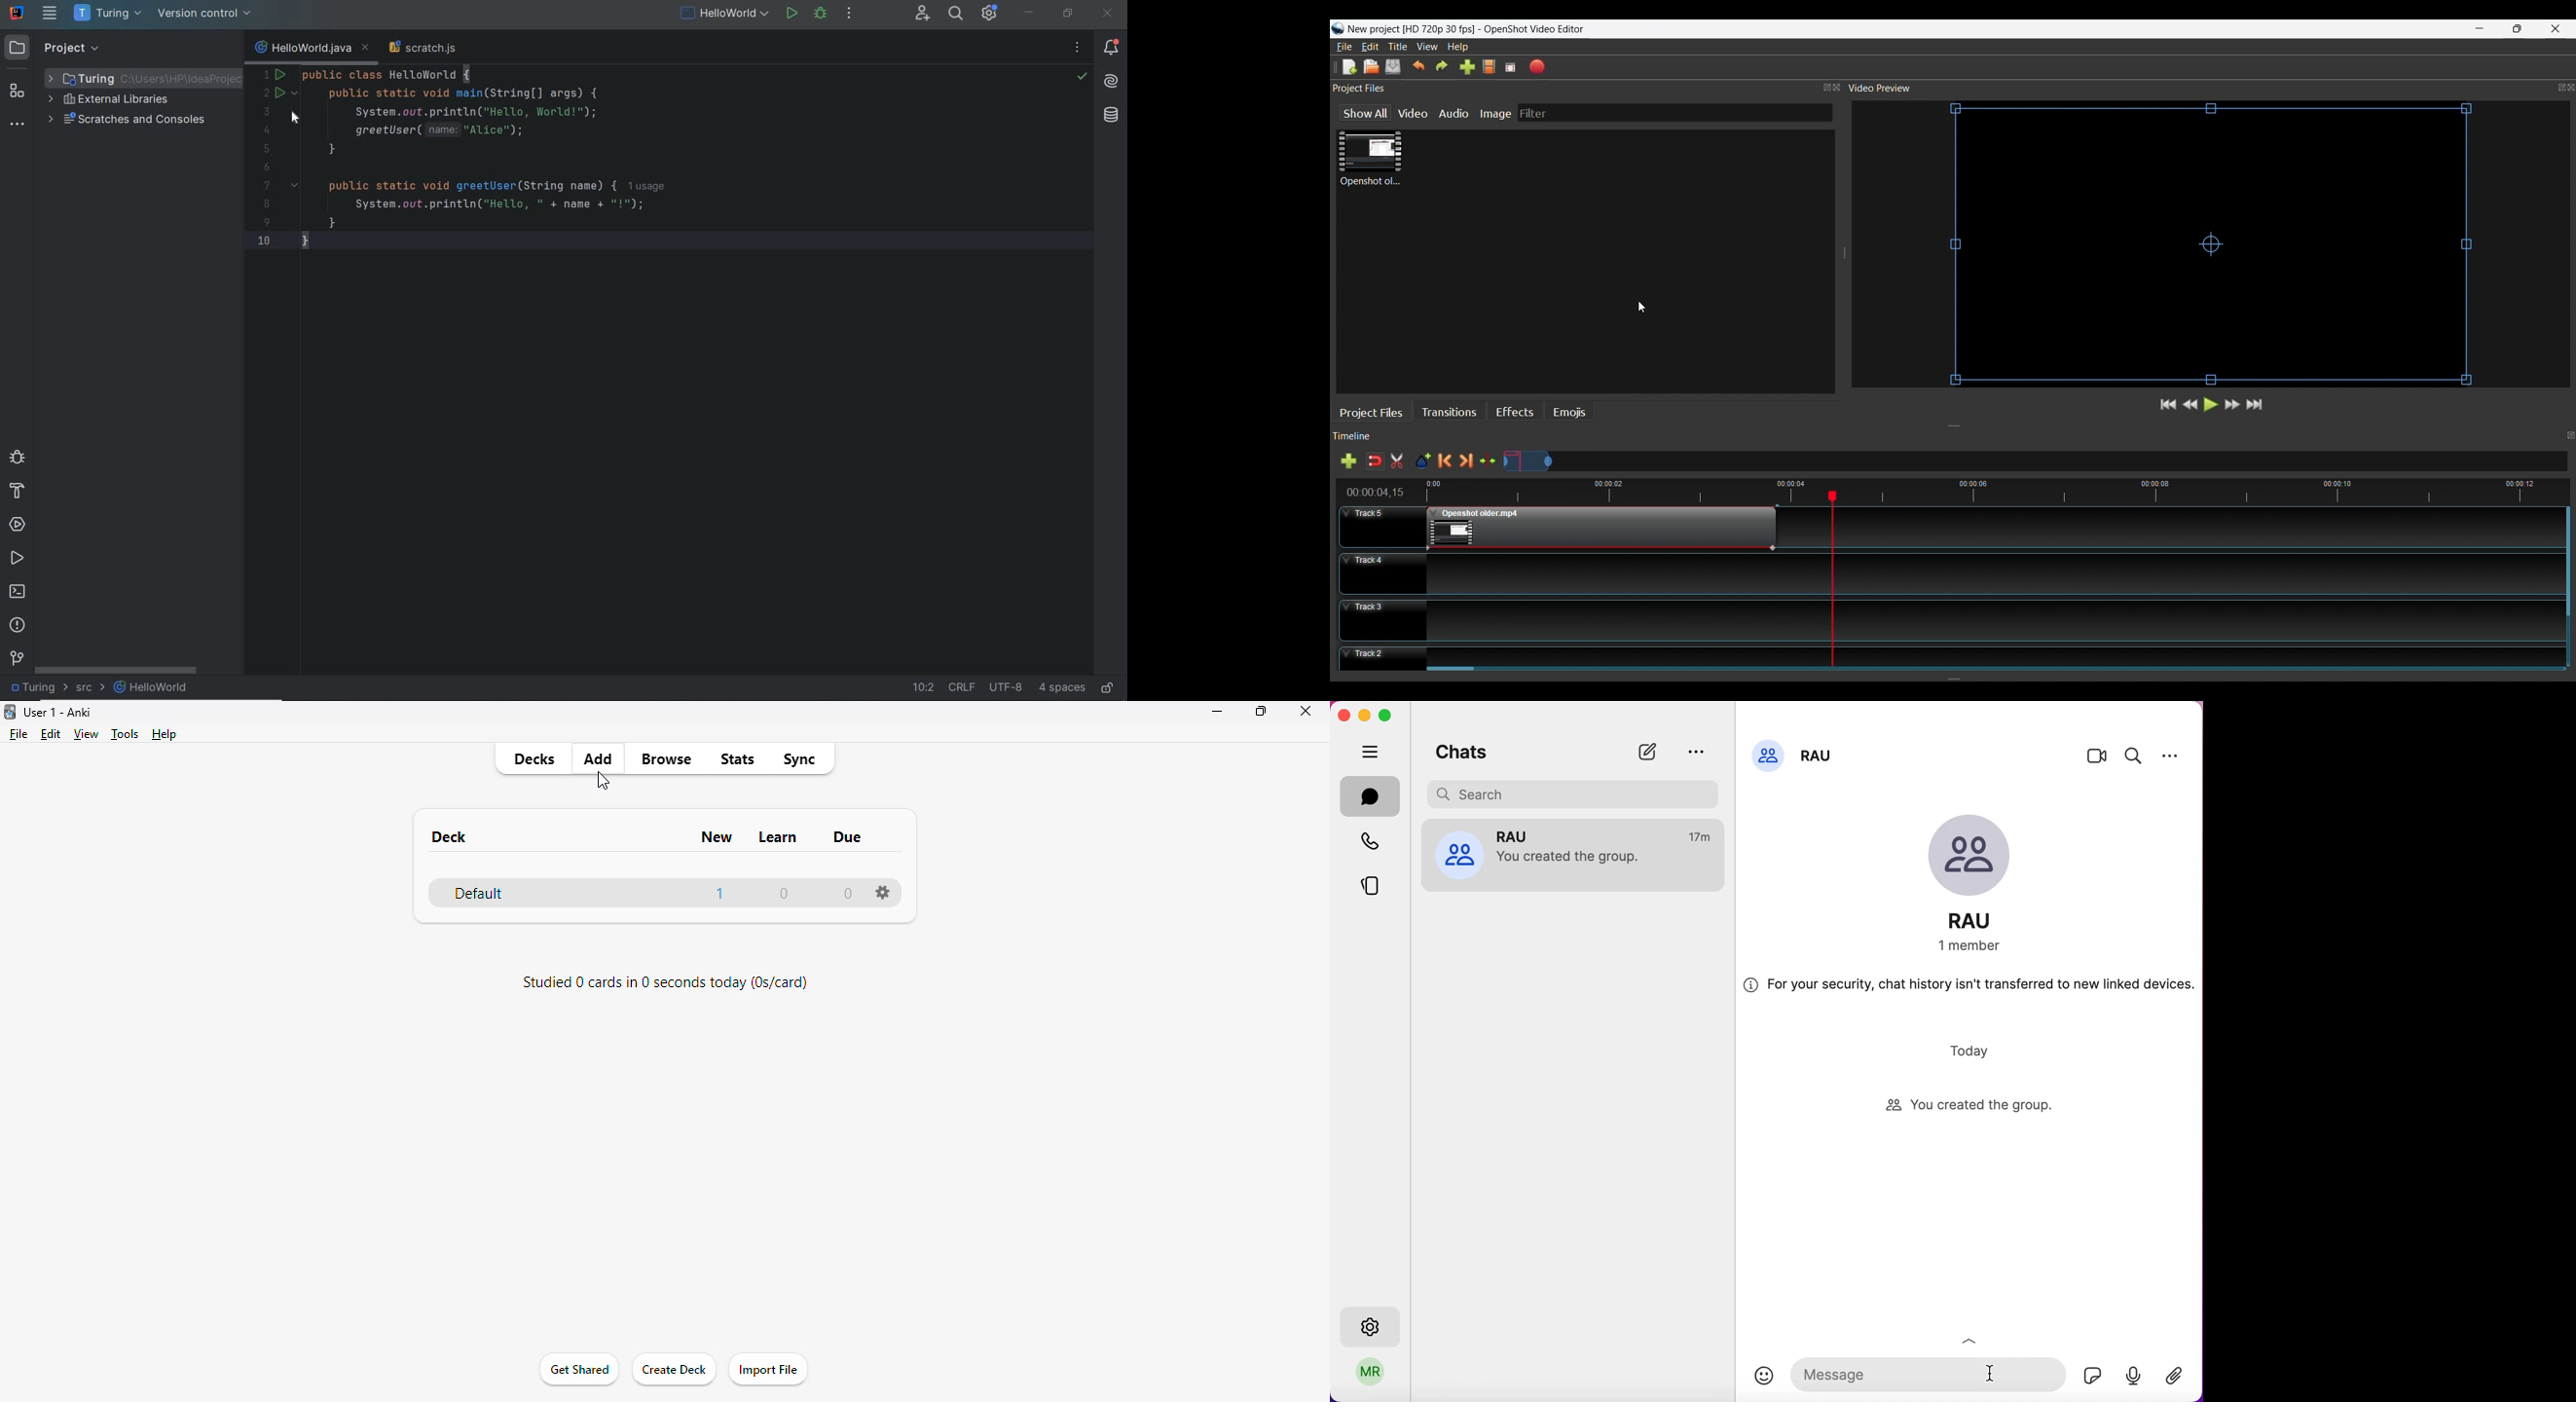 The height and width of the screenshot is (1428, 2576). I want to click on 0, so click(786, 895).